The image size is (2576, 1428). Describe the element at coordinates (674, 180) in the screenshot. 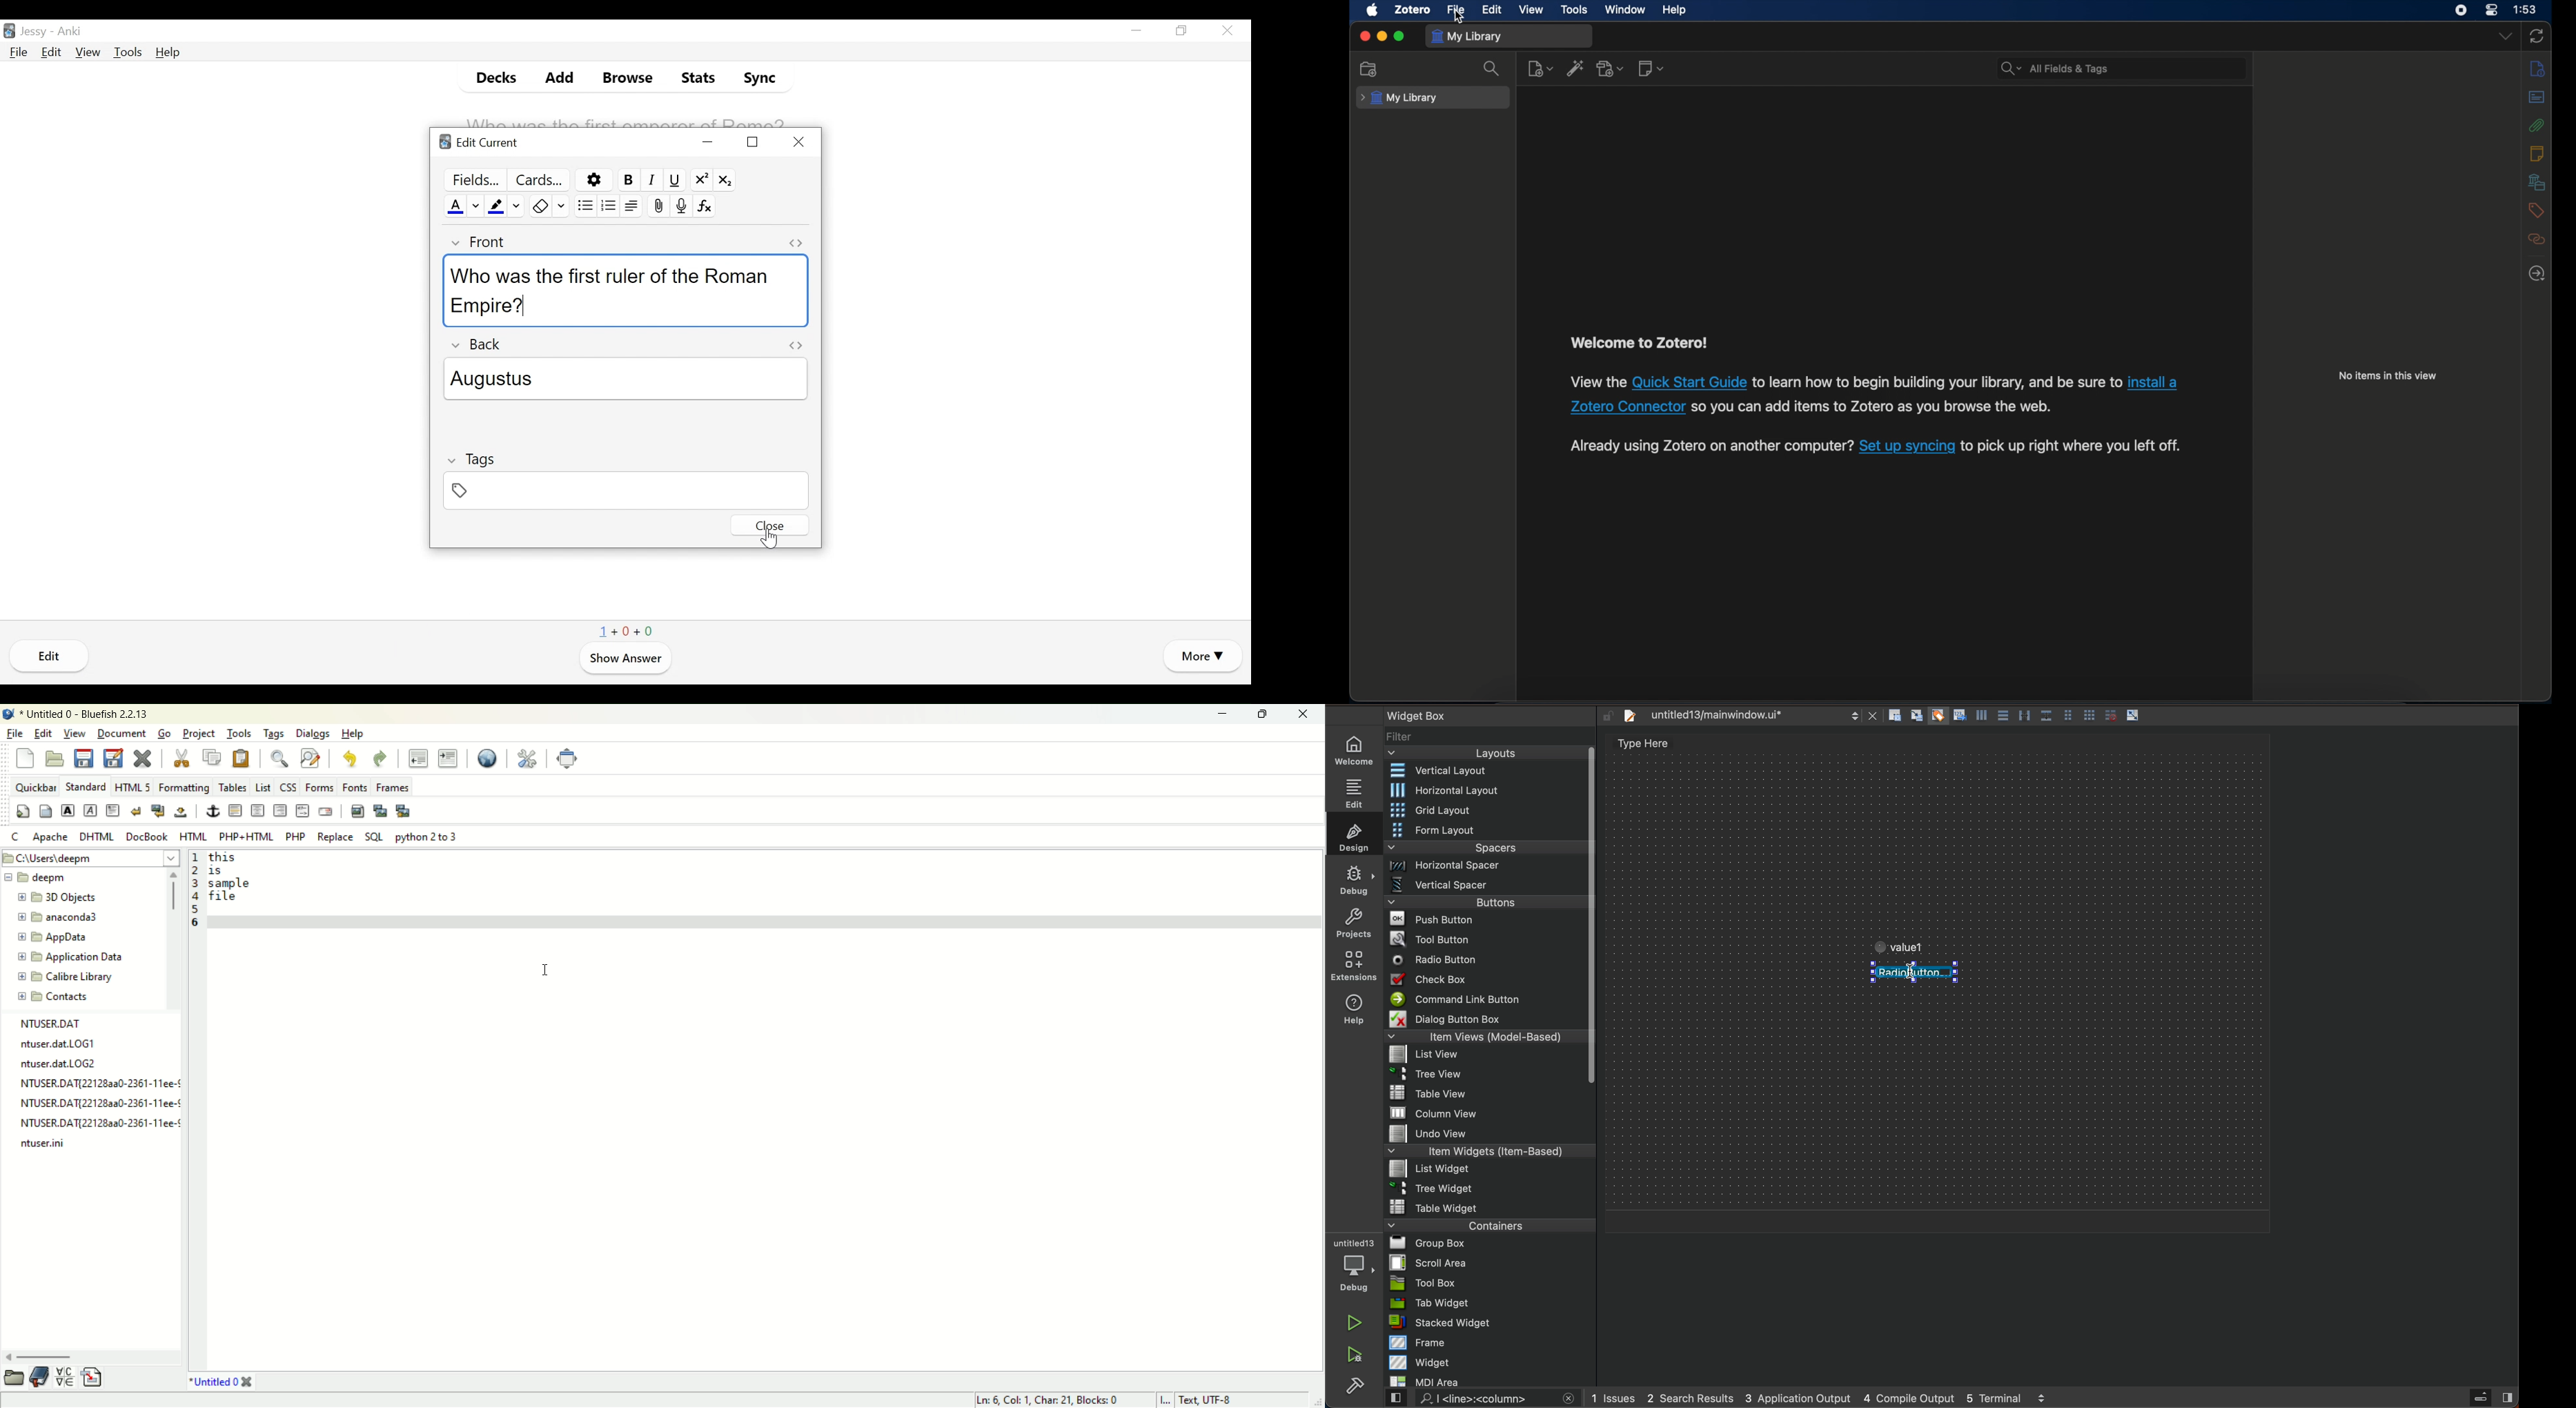

I see `Underline` at that location.